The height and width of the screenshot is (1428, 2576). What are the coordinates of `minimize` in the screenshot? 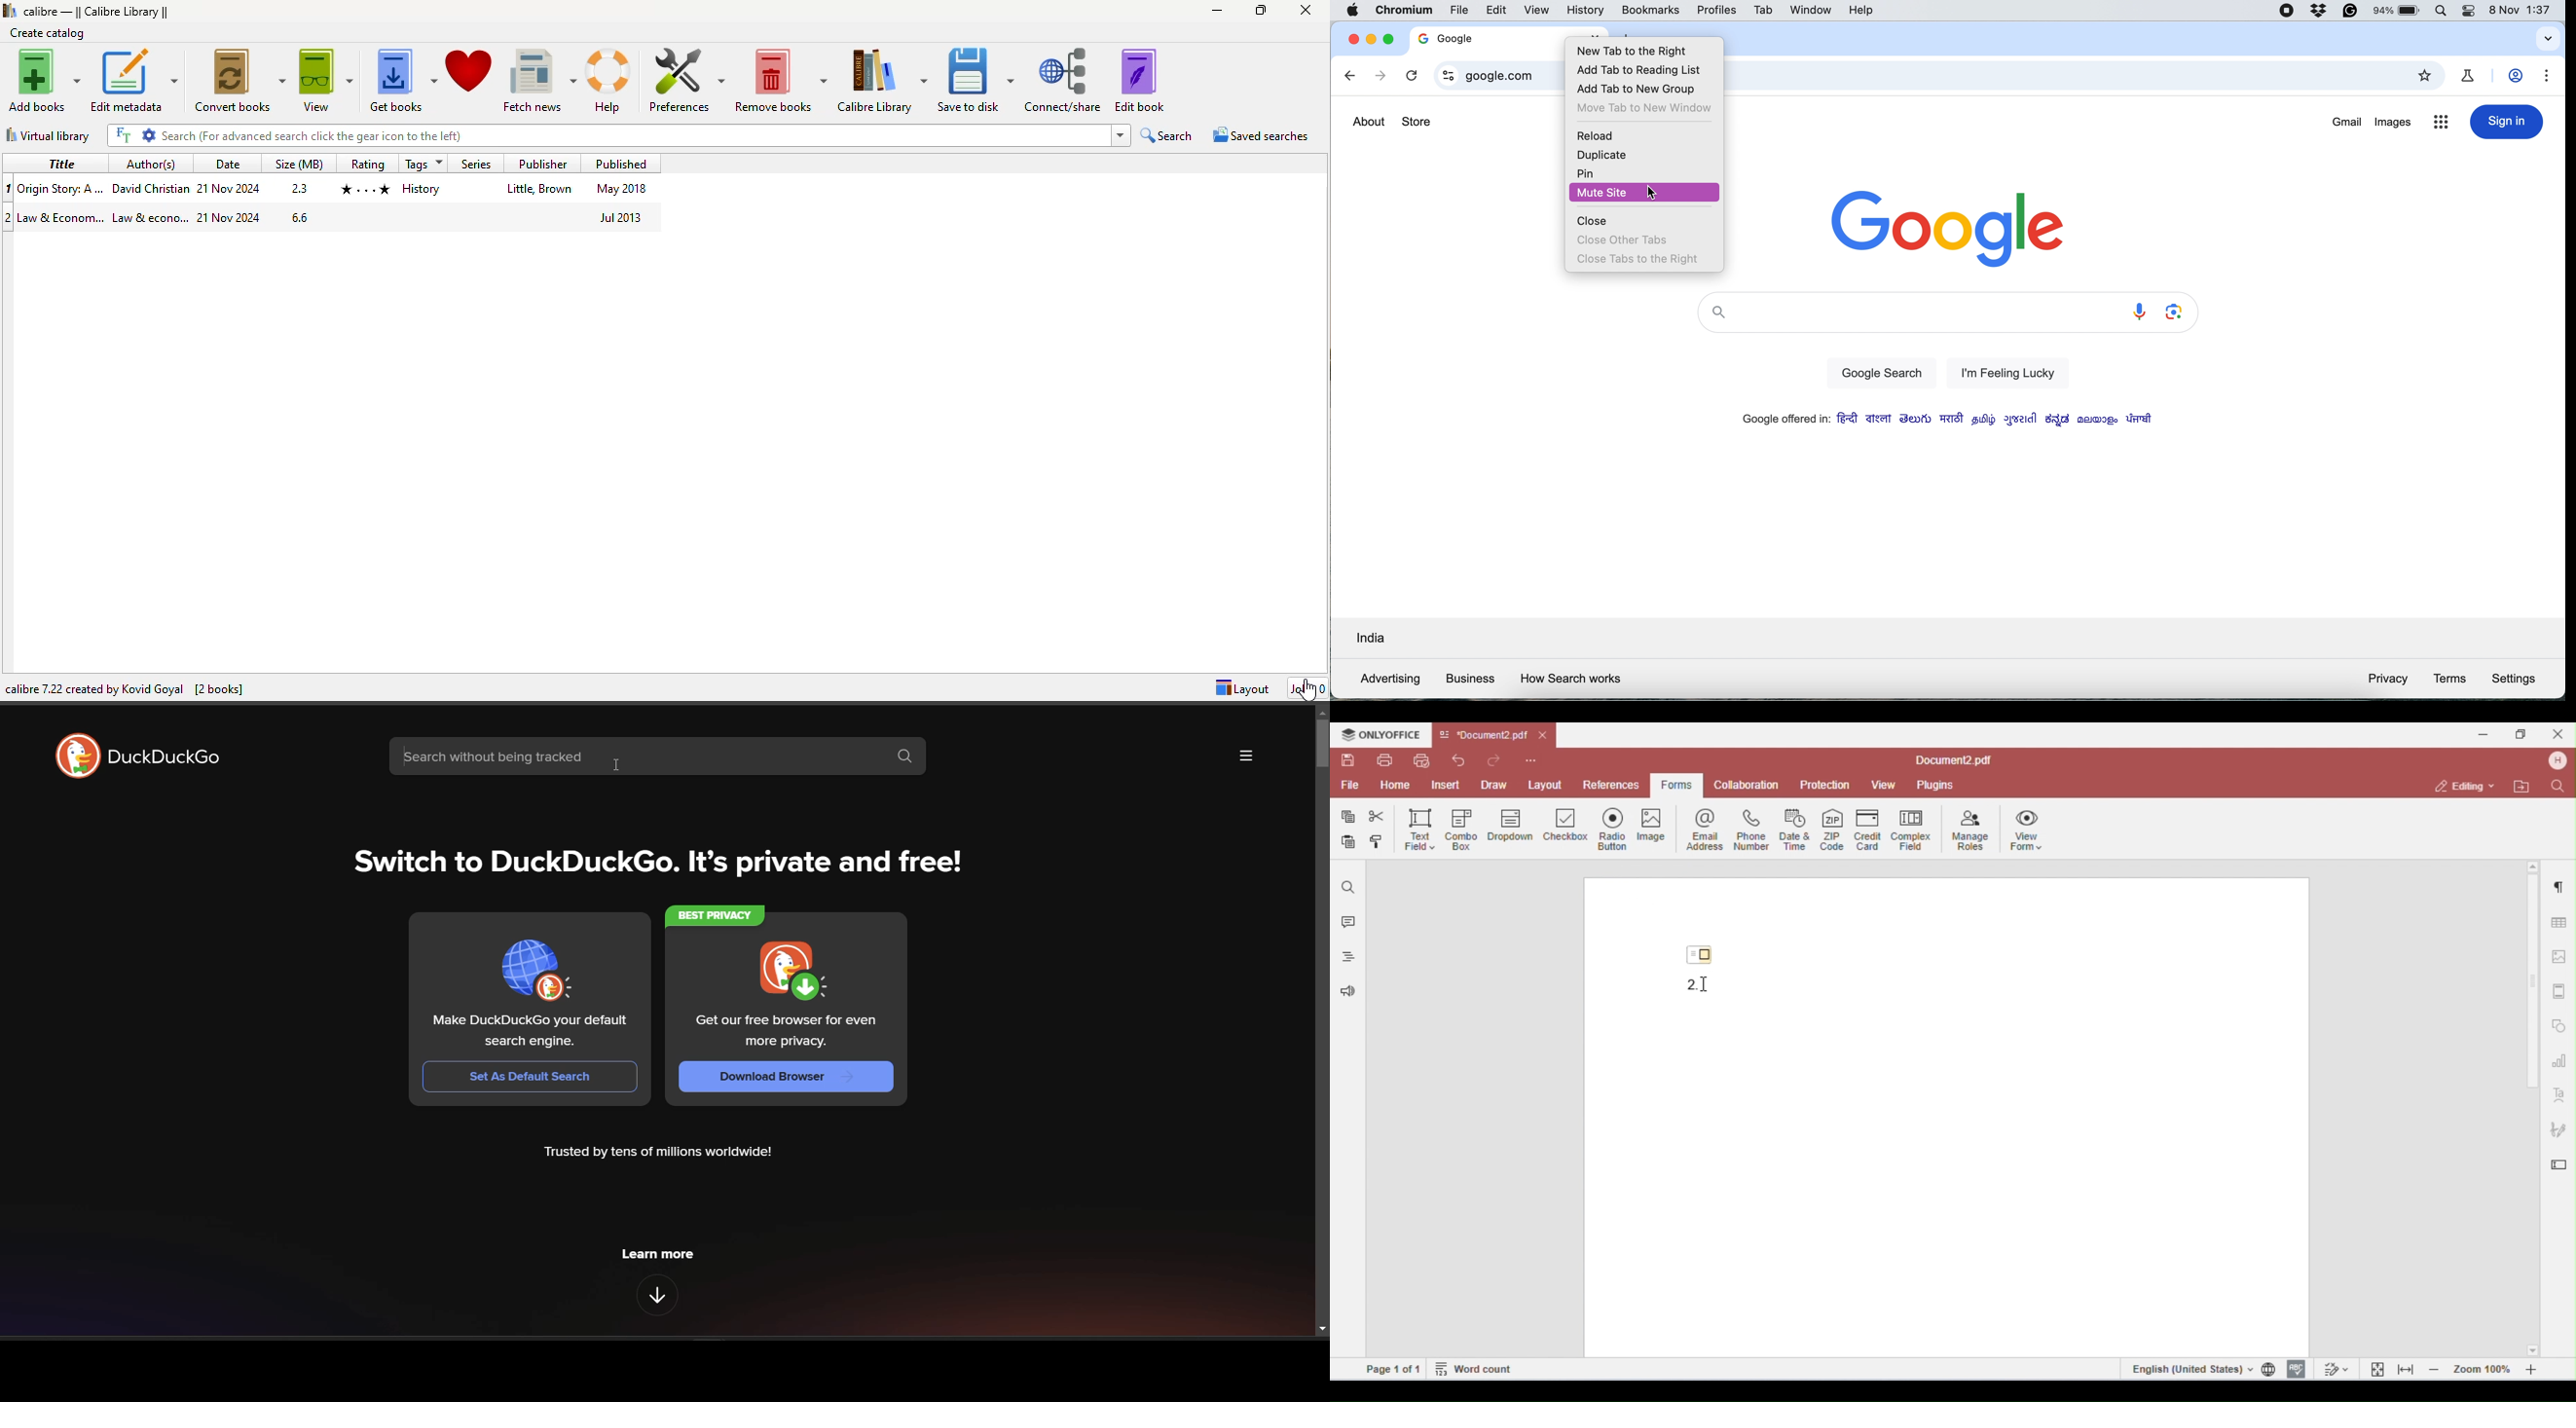 It's located at (1218, 11).